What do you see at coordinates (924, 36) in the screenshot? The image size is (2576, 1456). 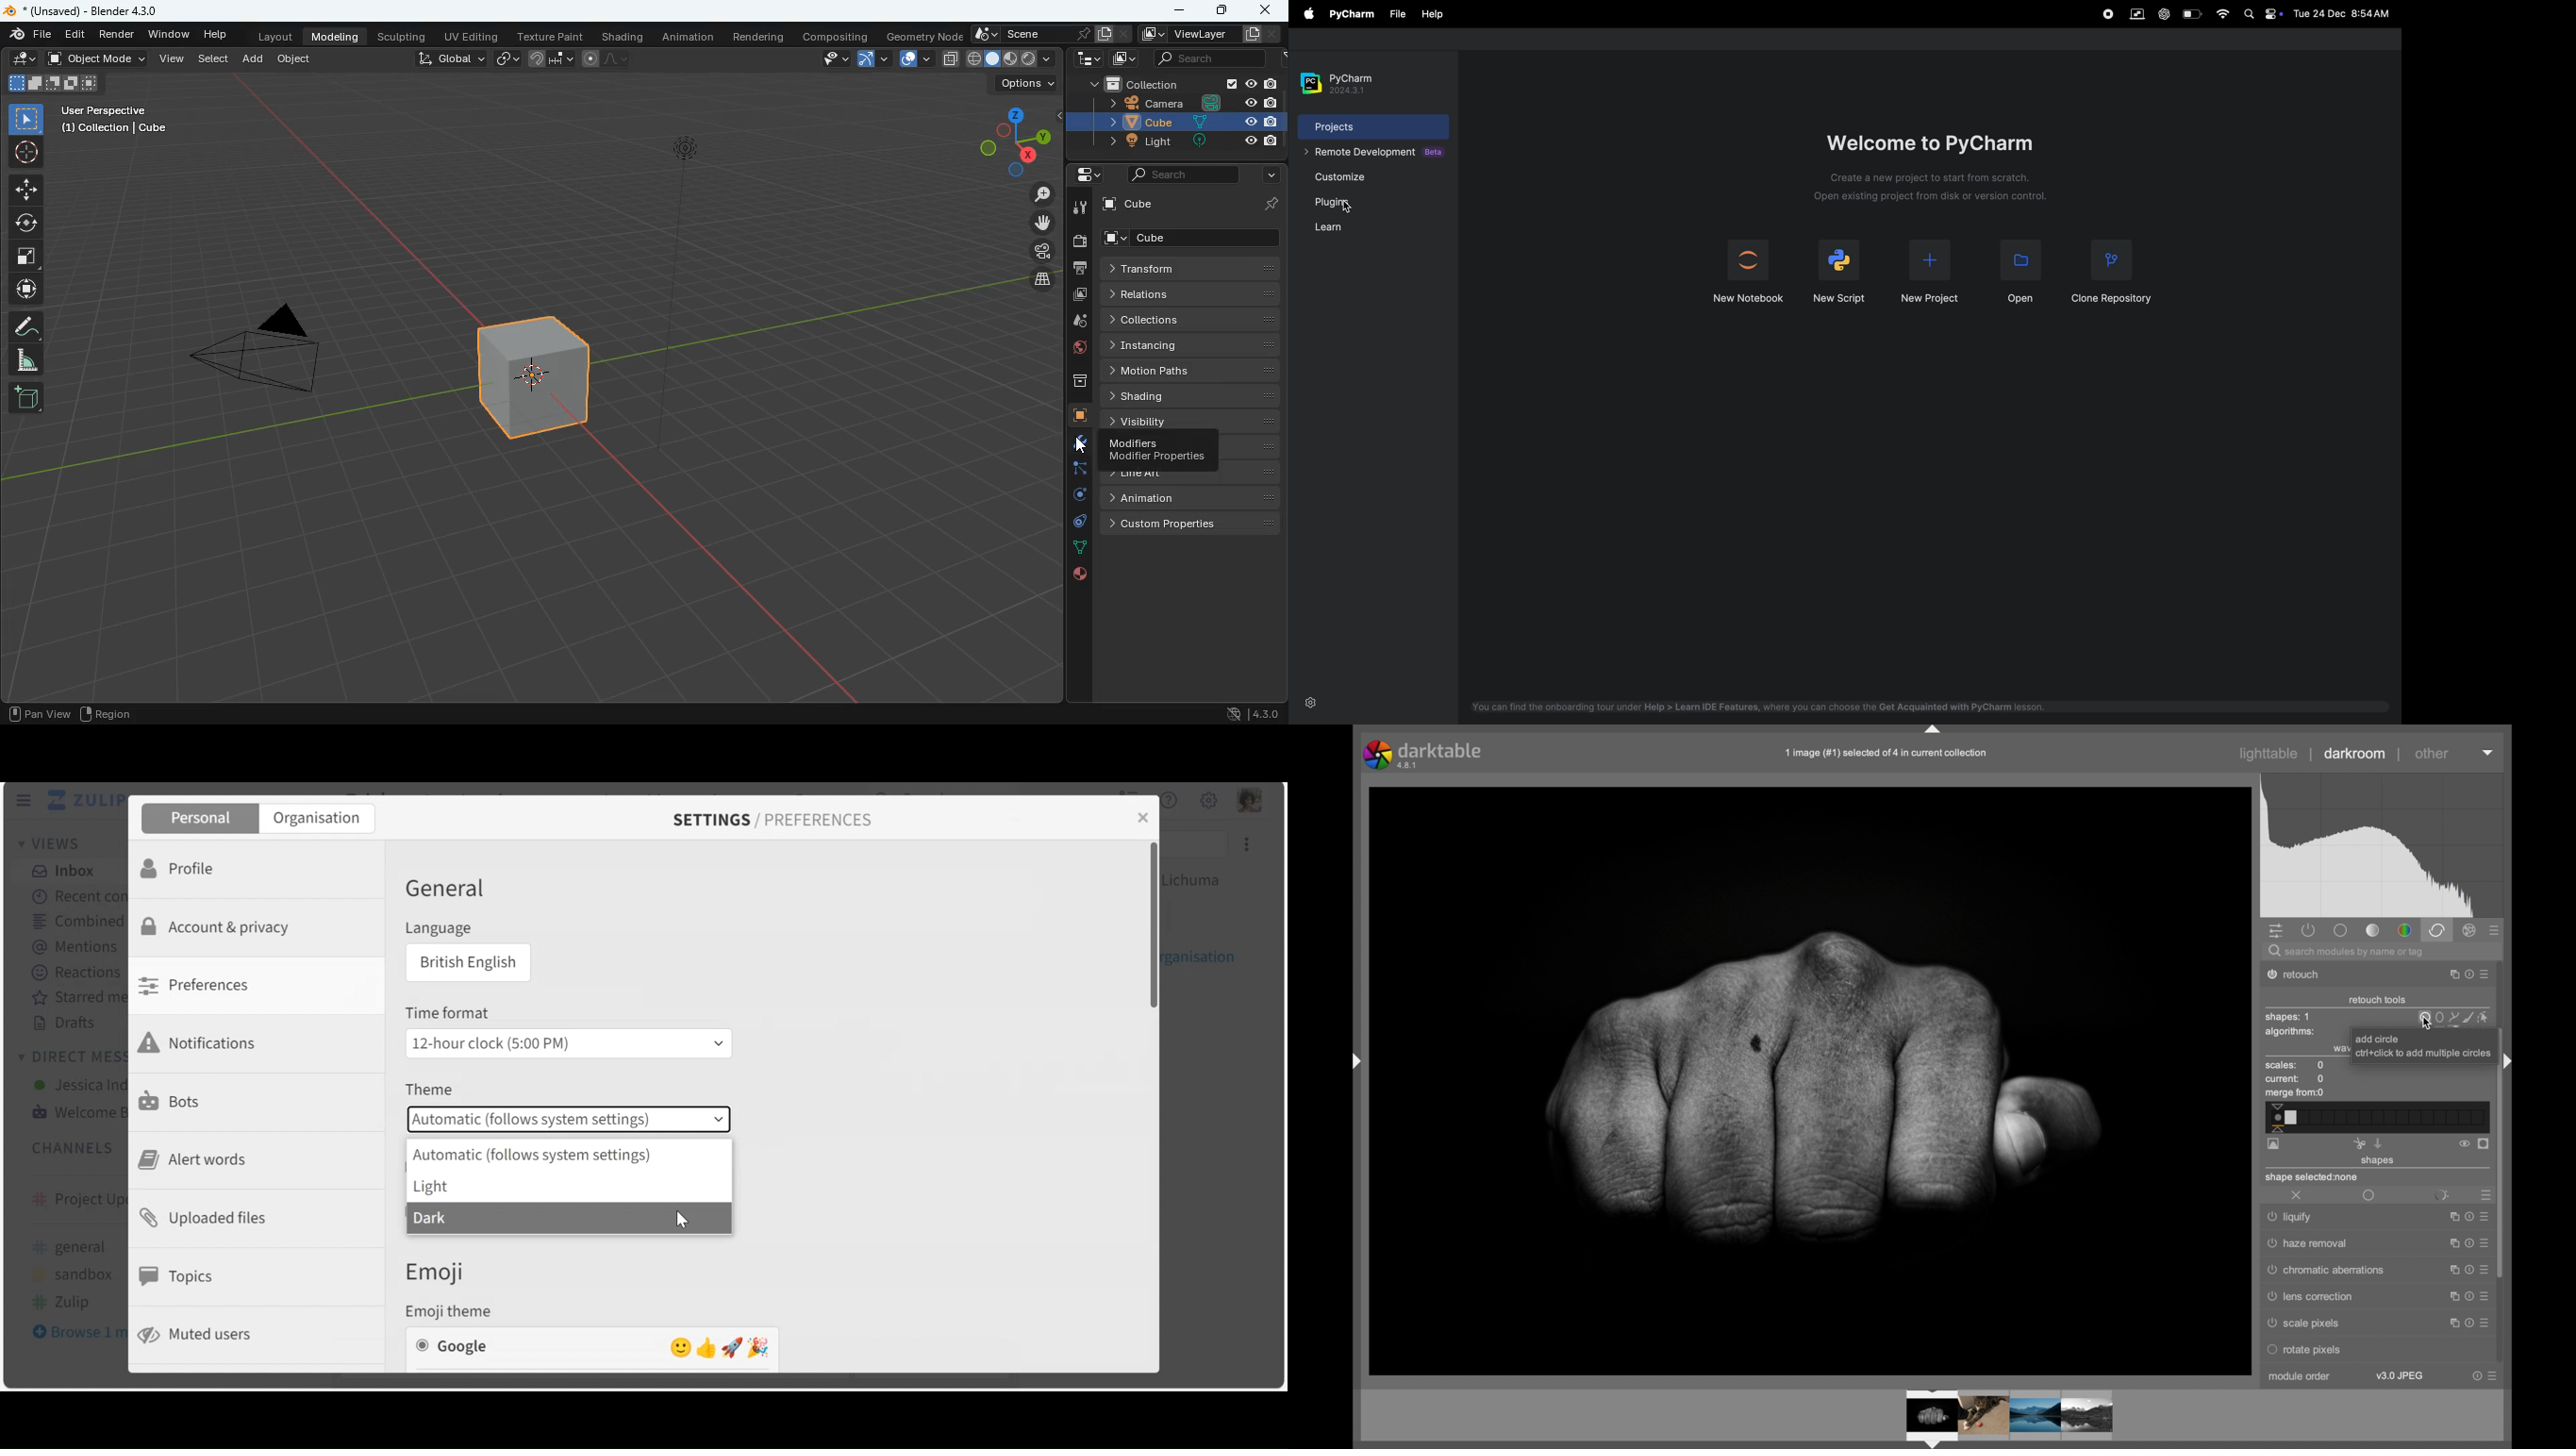 I see `geometry node` at bounding box center [924, 36].